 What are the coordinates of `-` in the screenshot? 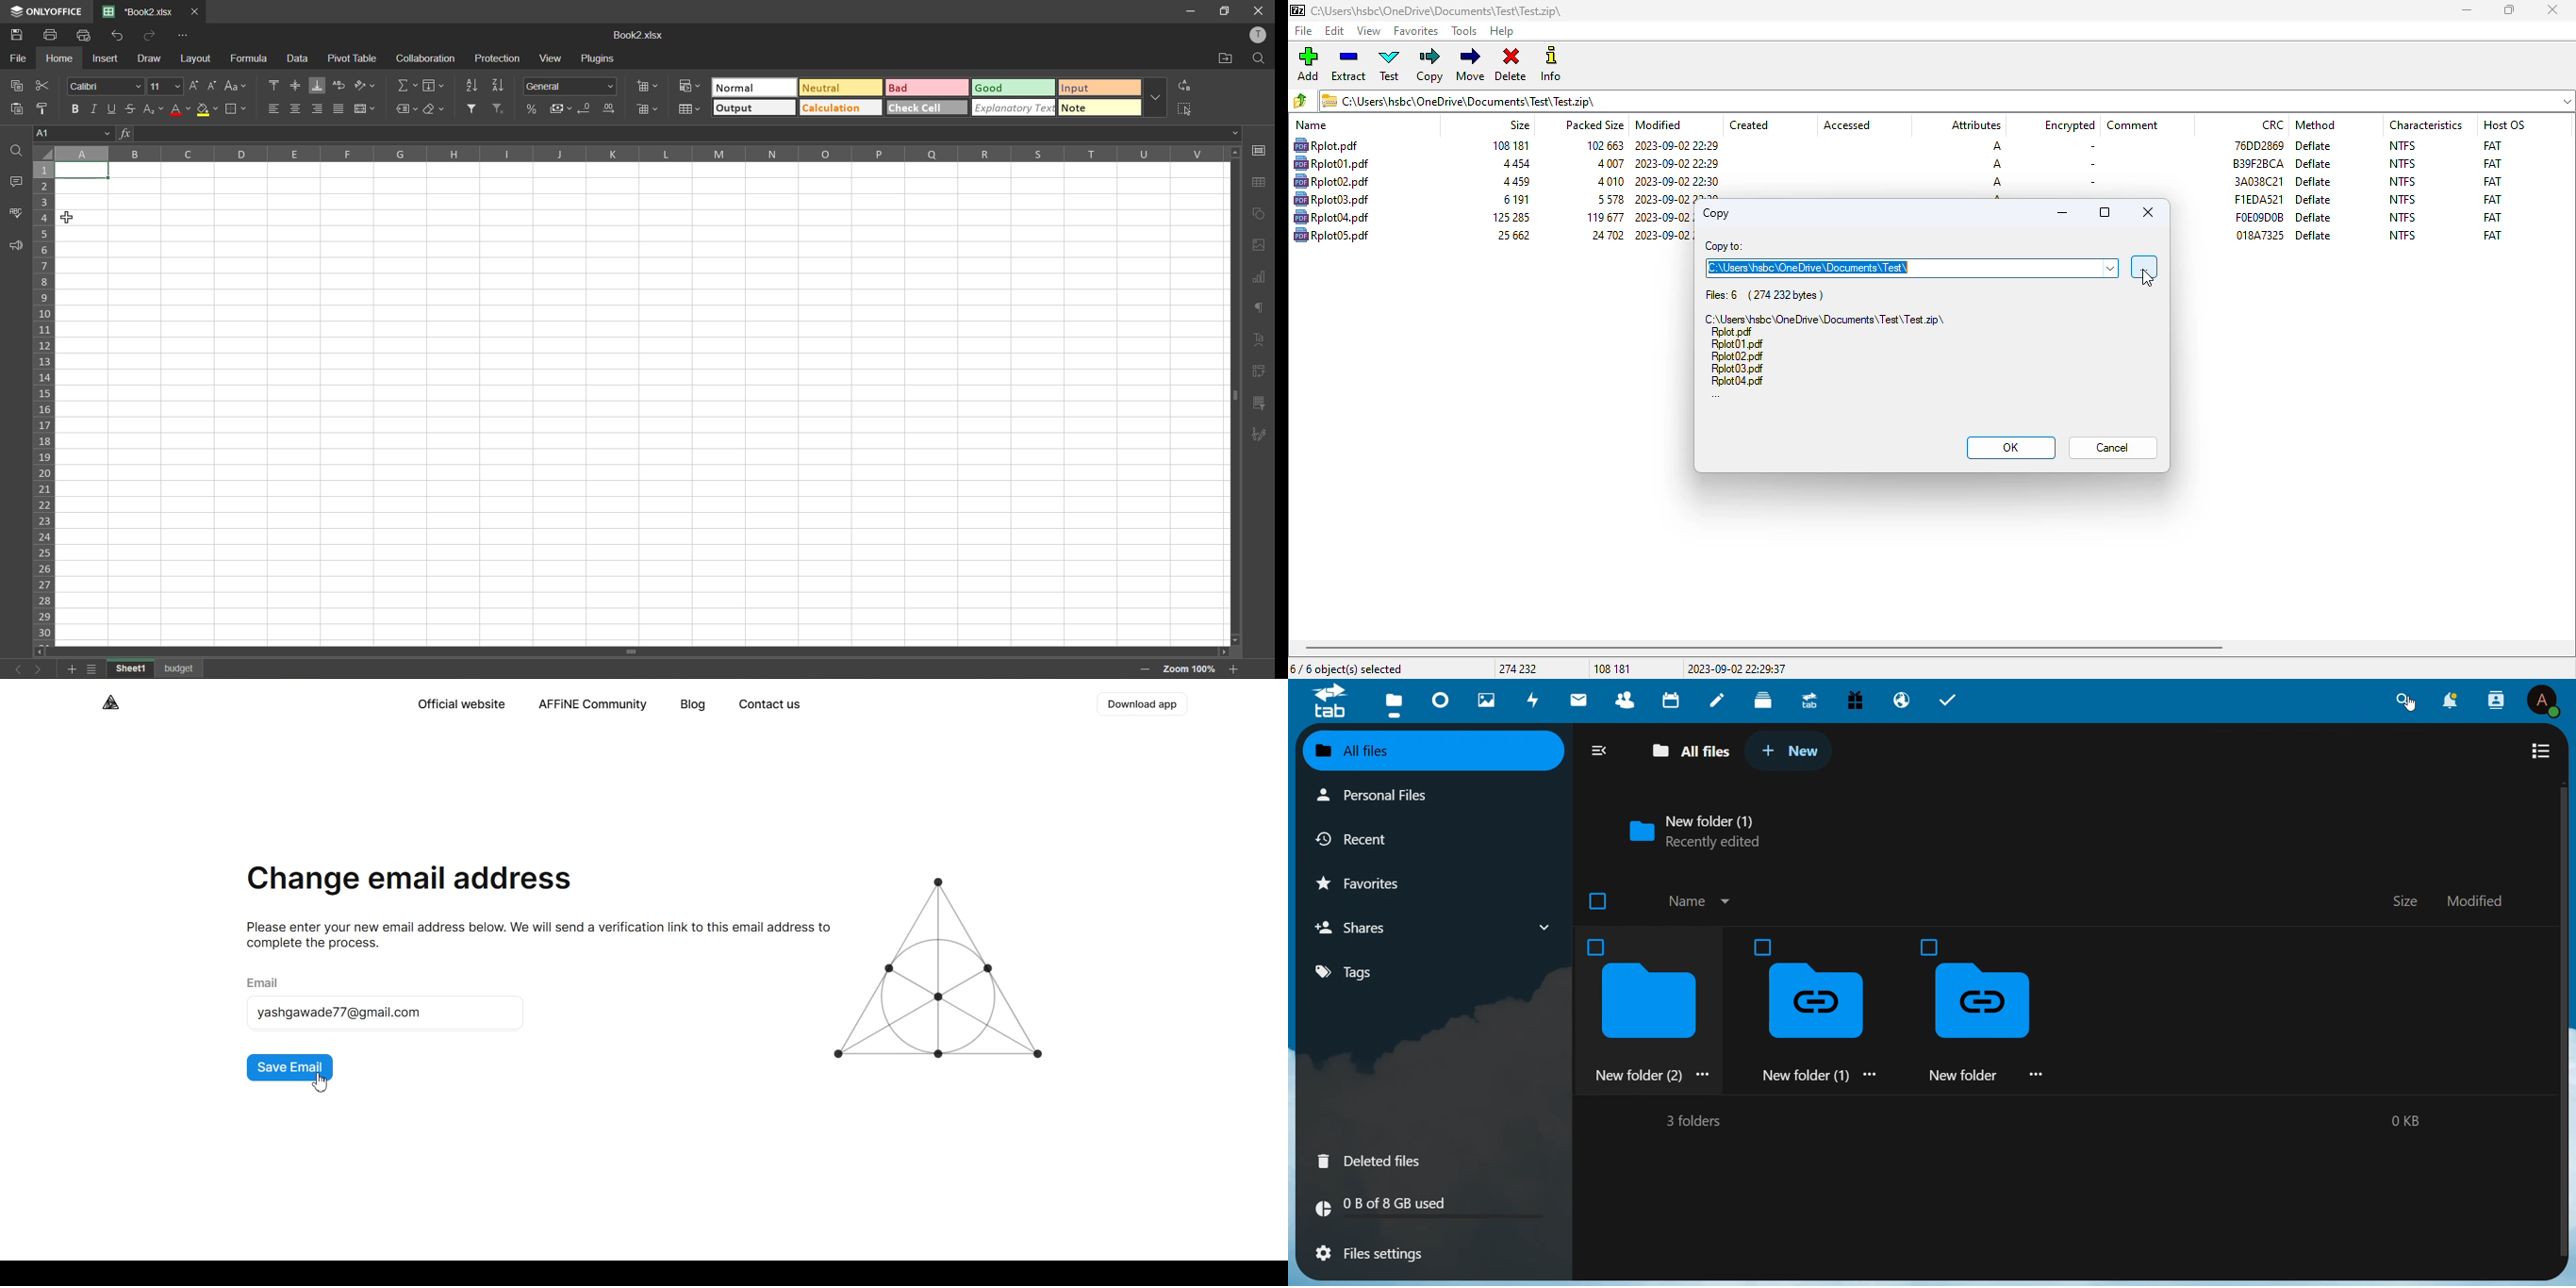 It's located at (2089, 147).